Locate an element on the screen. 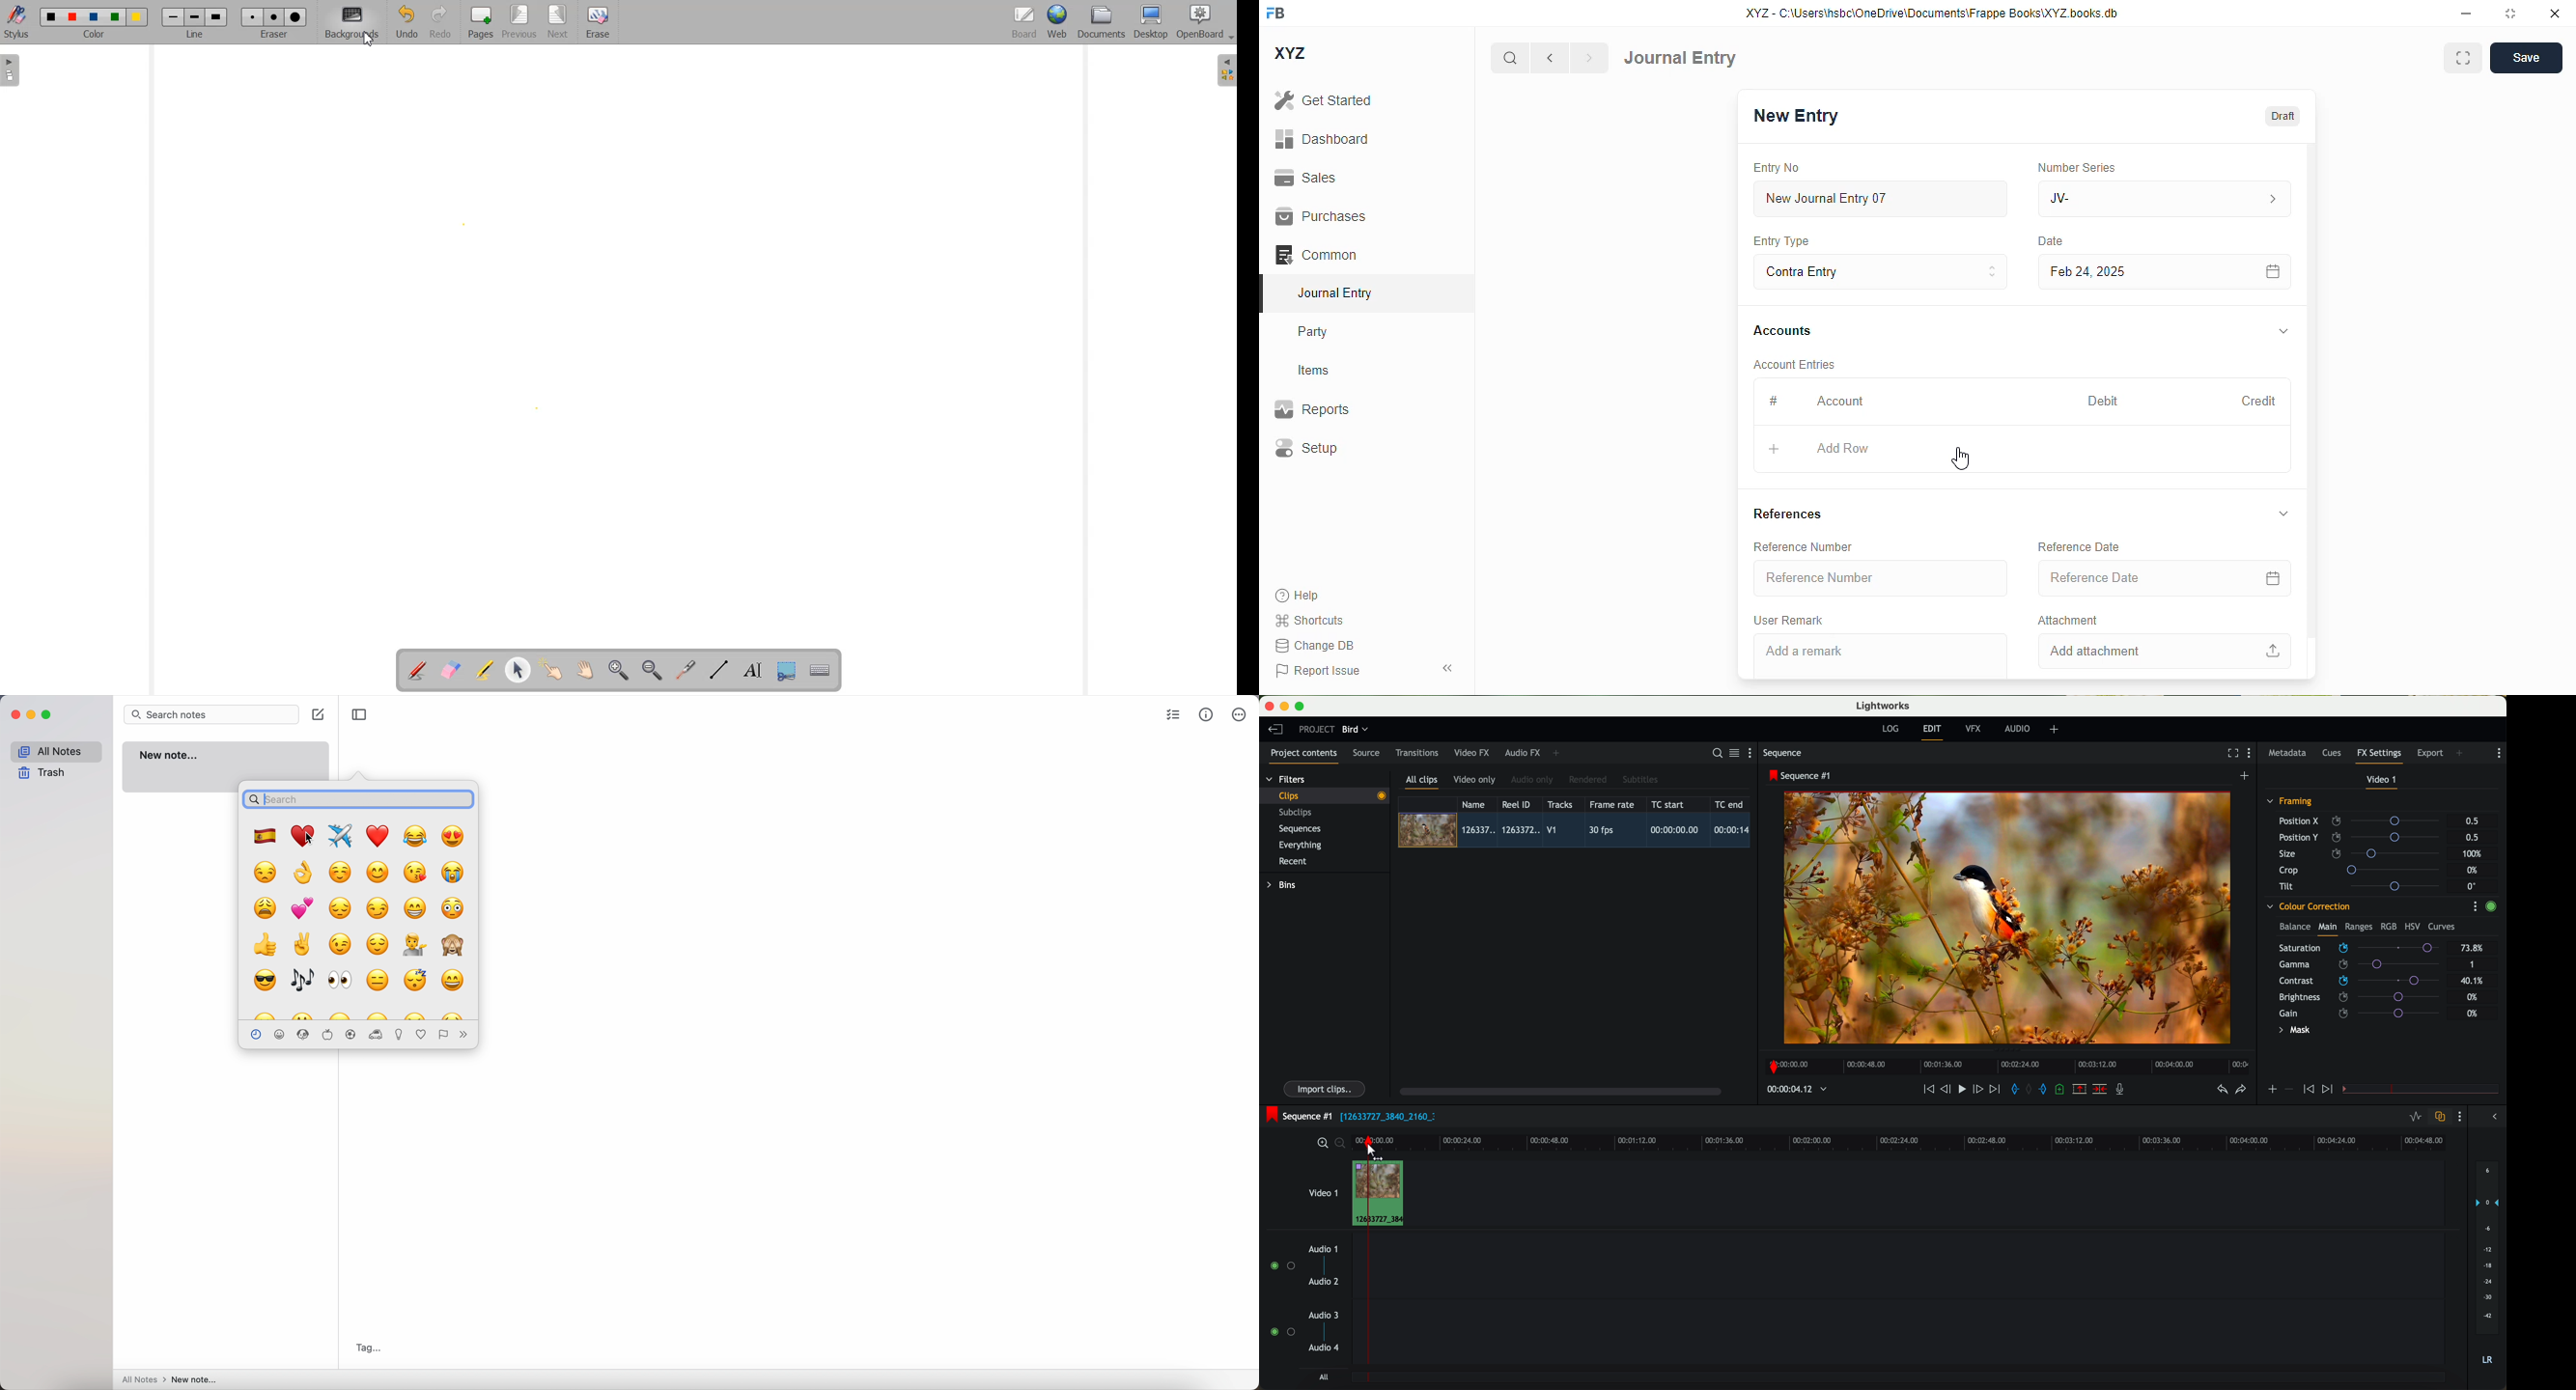  close is located at coordinates (2555, 14).